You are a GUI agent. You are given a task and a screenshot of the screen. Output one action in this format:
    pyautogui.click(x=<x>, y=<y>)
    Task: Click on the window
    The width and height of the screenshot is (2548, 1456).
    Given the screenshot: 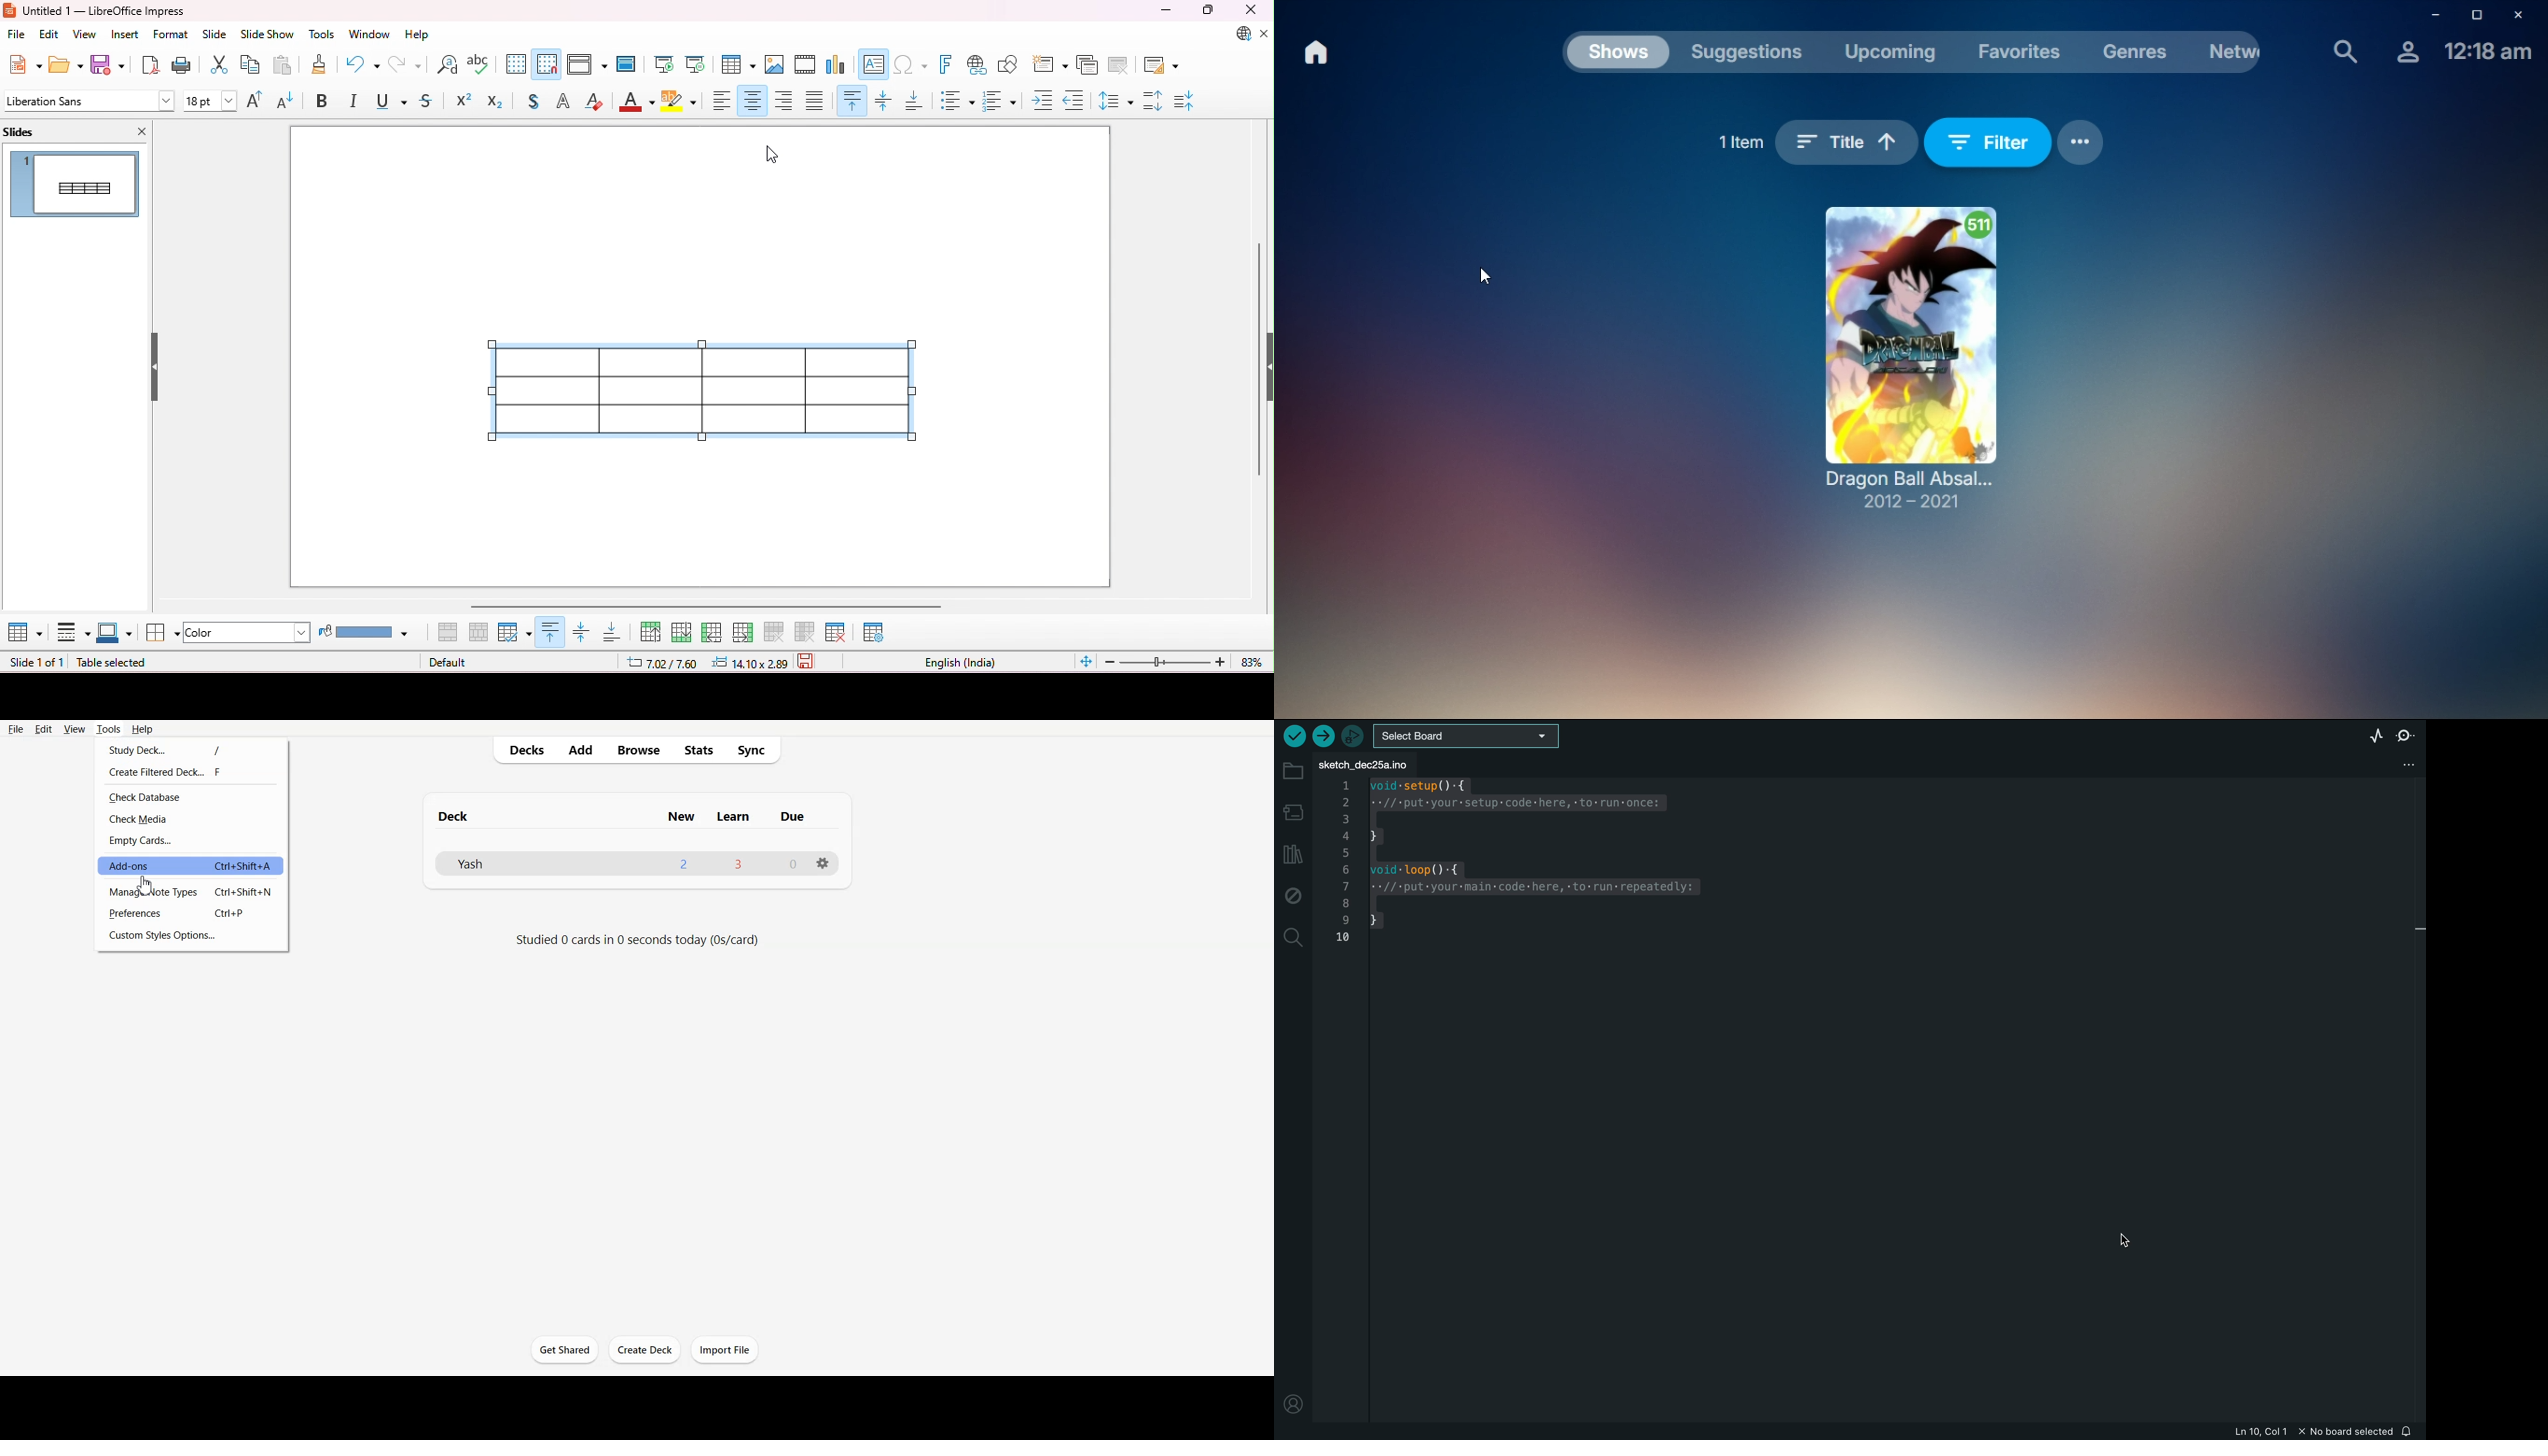 What is the action you would take?
    pyautogui.click(x=370, y=35)
    